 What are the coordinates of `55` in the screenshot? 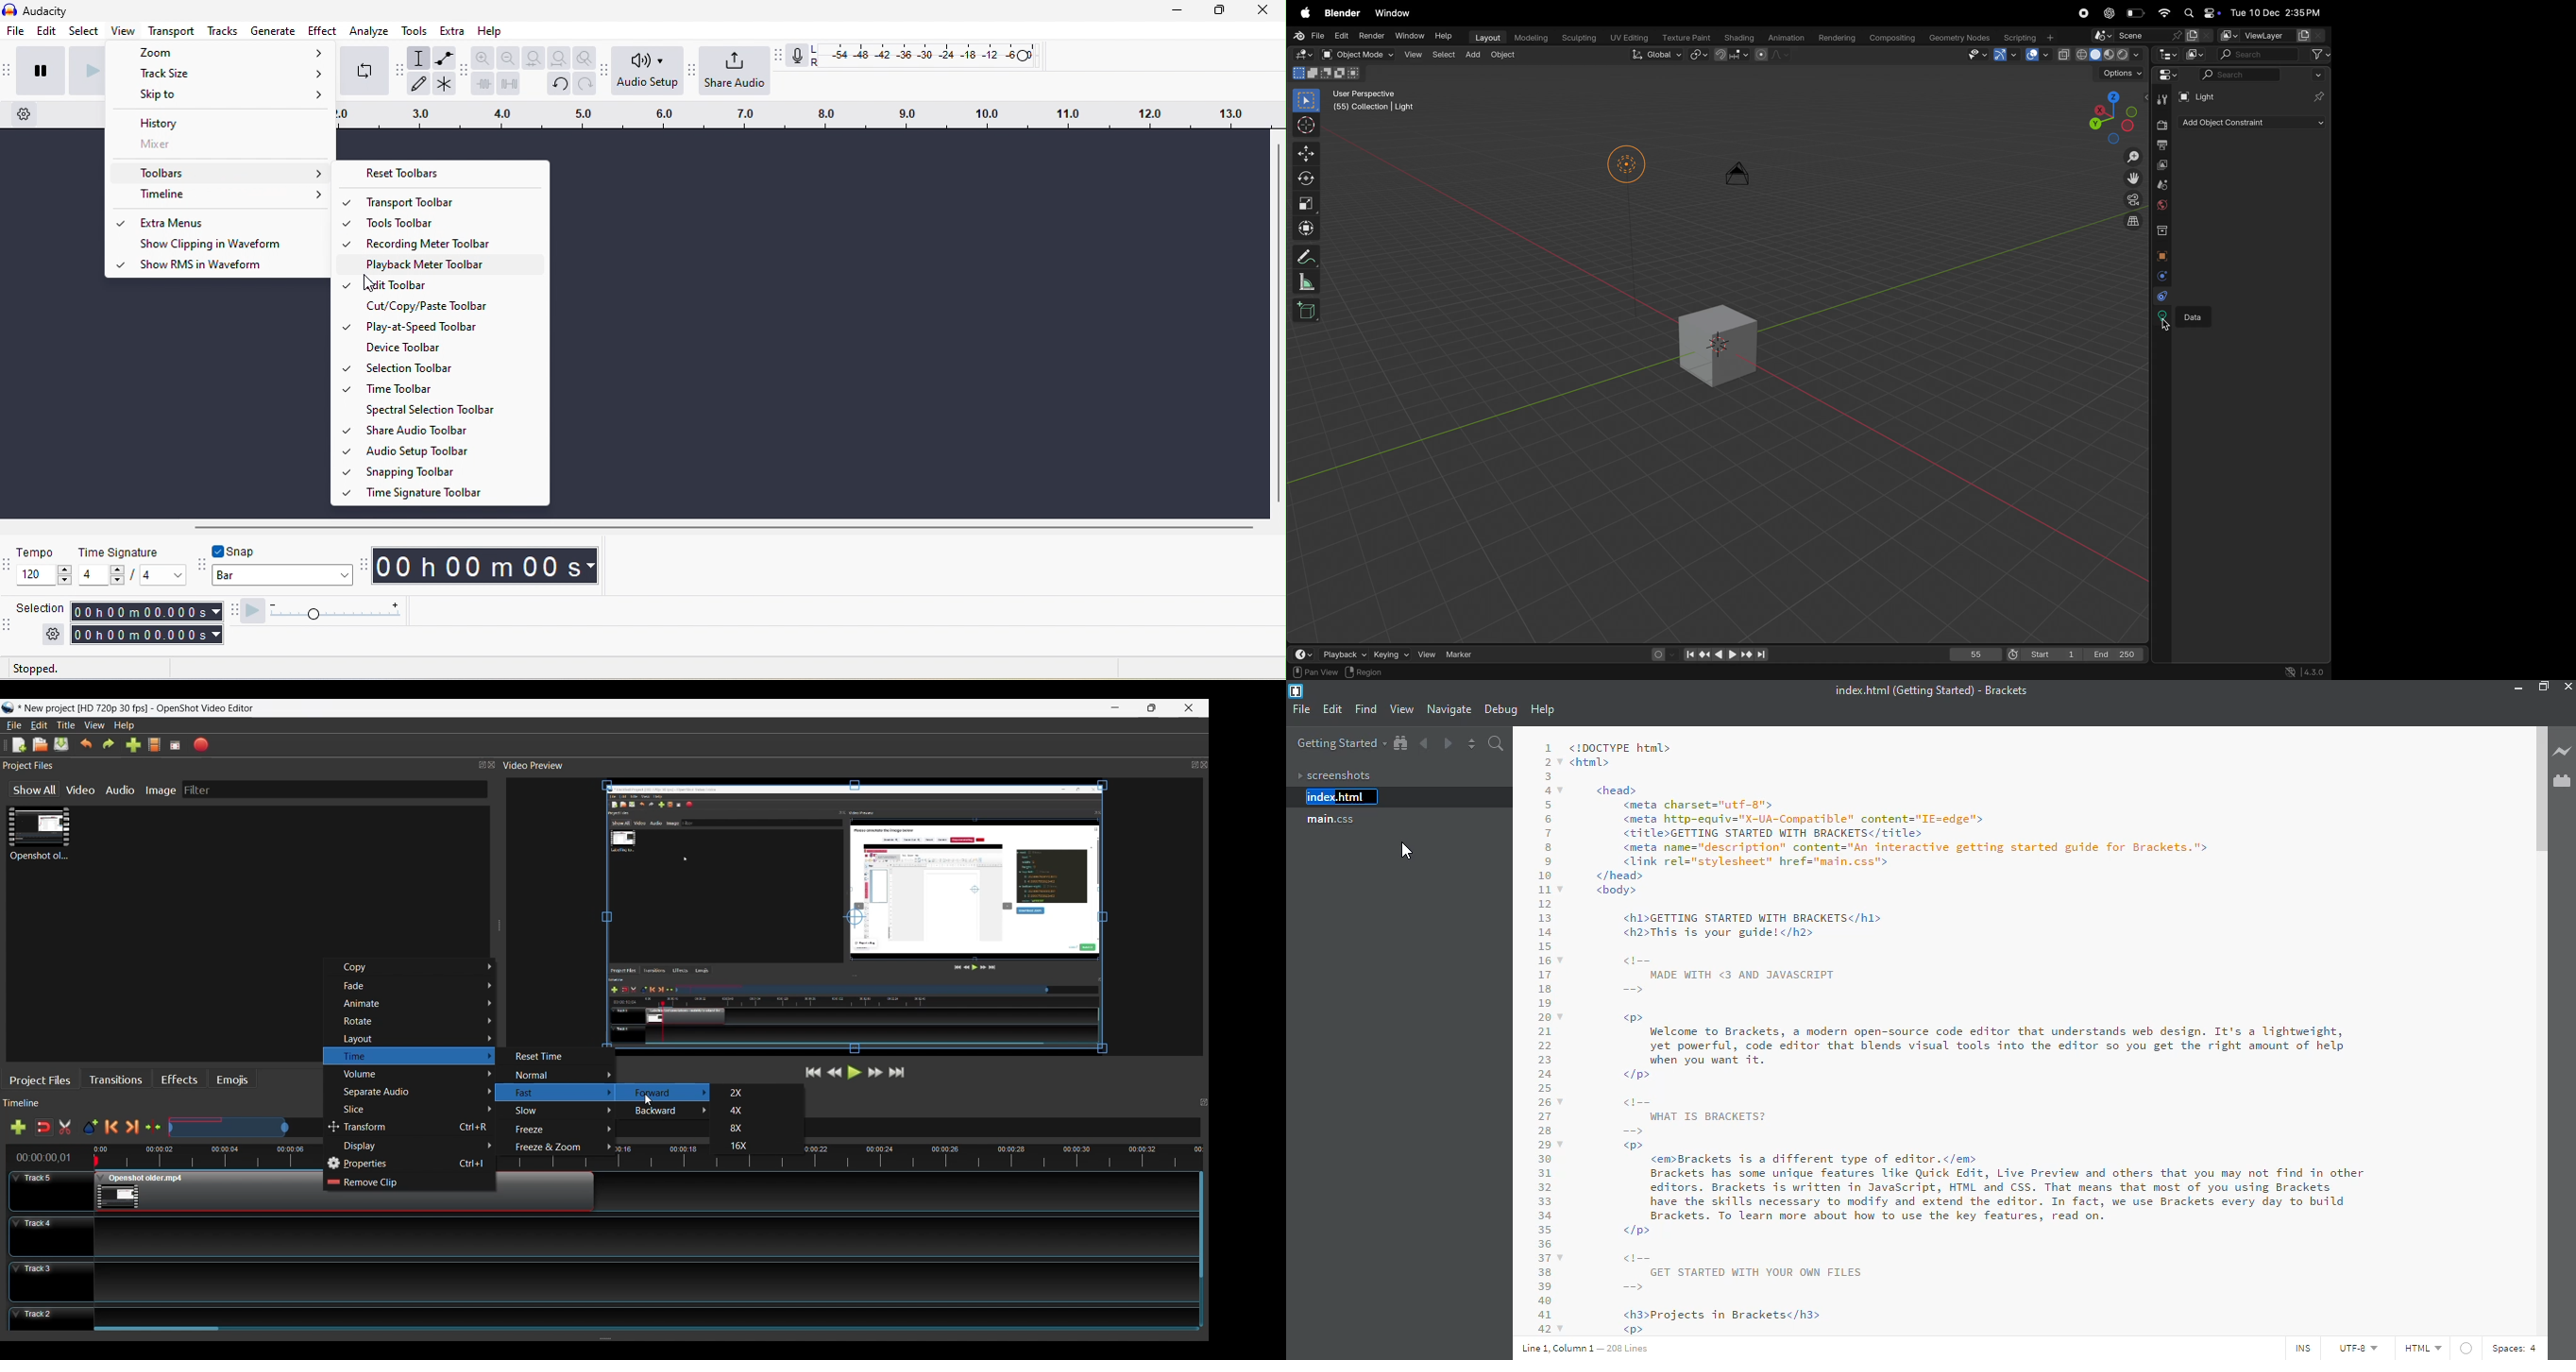 It's located at (1974, 653).